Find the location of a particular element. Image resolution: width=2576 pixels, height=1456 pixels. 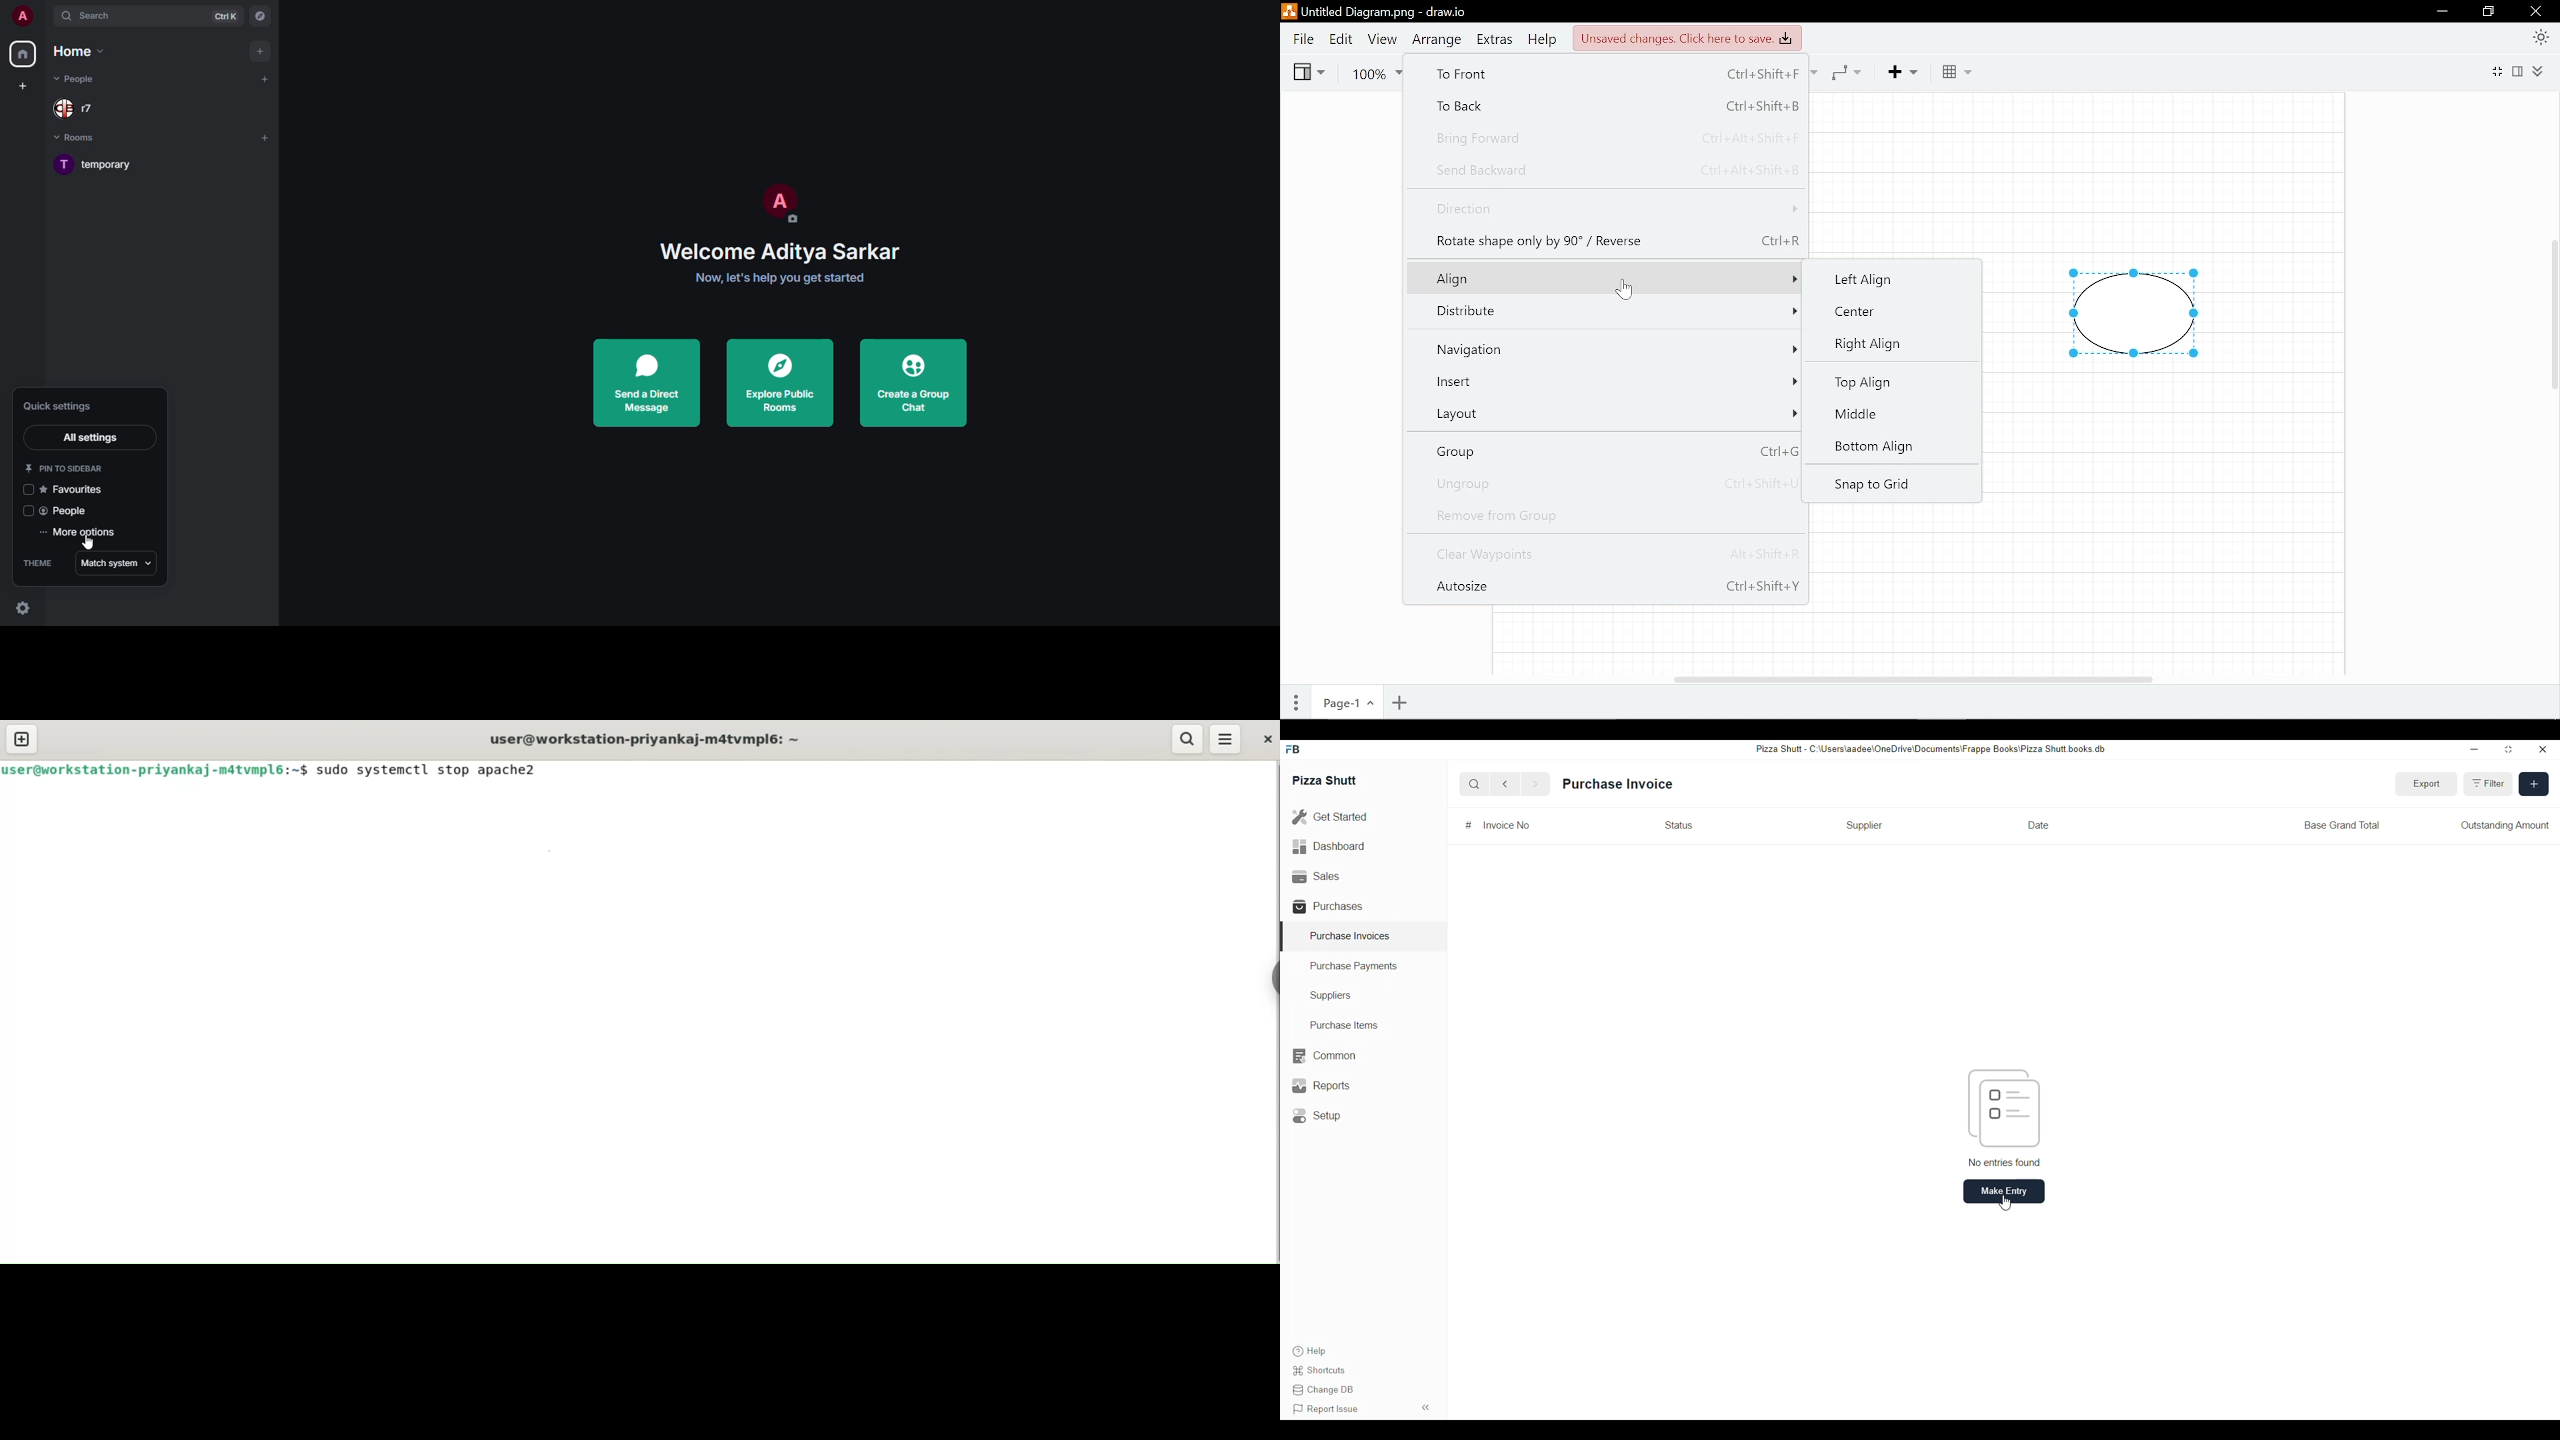

Bottom align is located at coordinates (1872, 448).